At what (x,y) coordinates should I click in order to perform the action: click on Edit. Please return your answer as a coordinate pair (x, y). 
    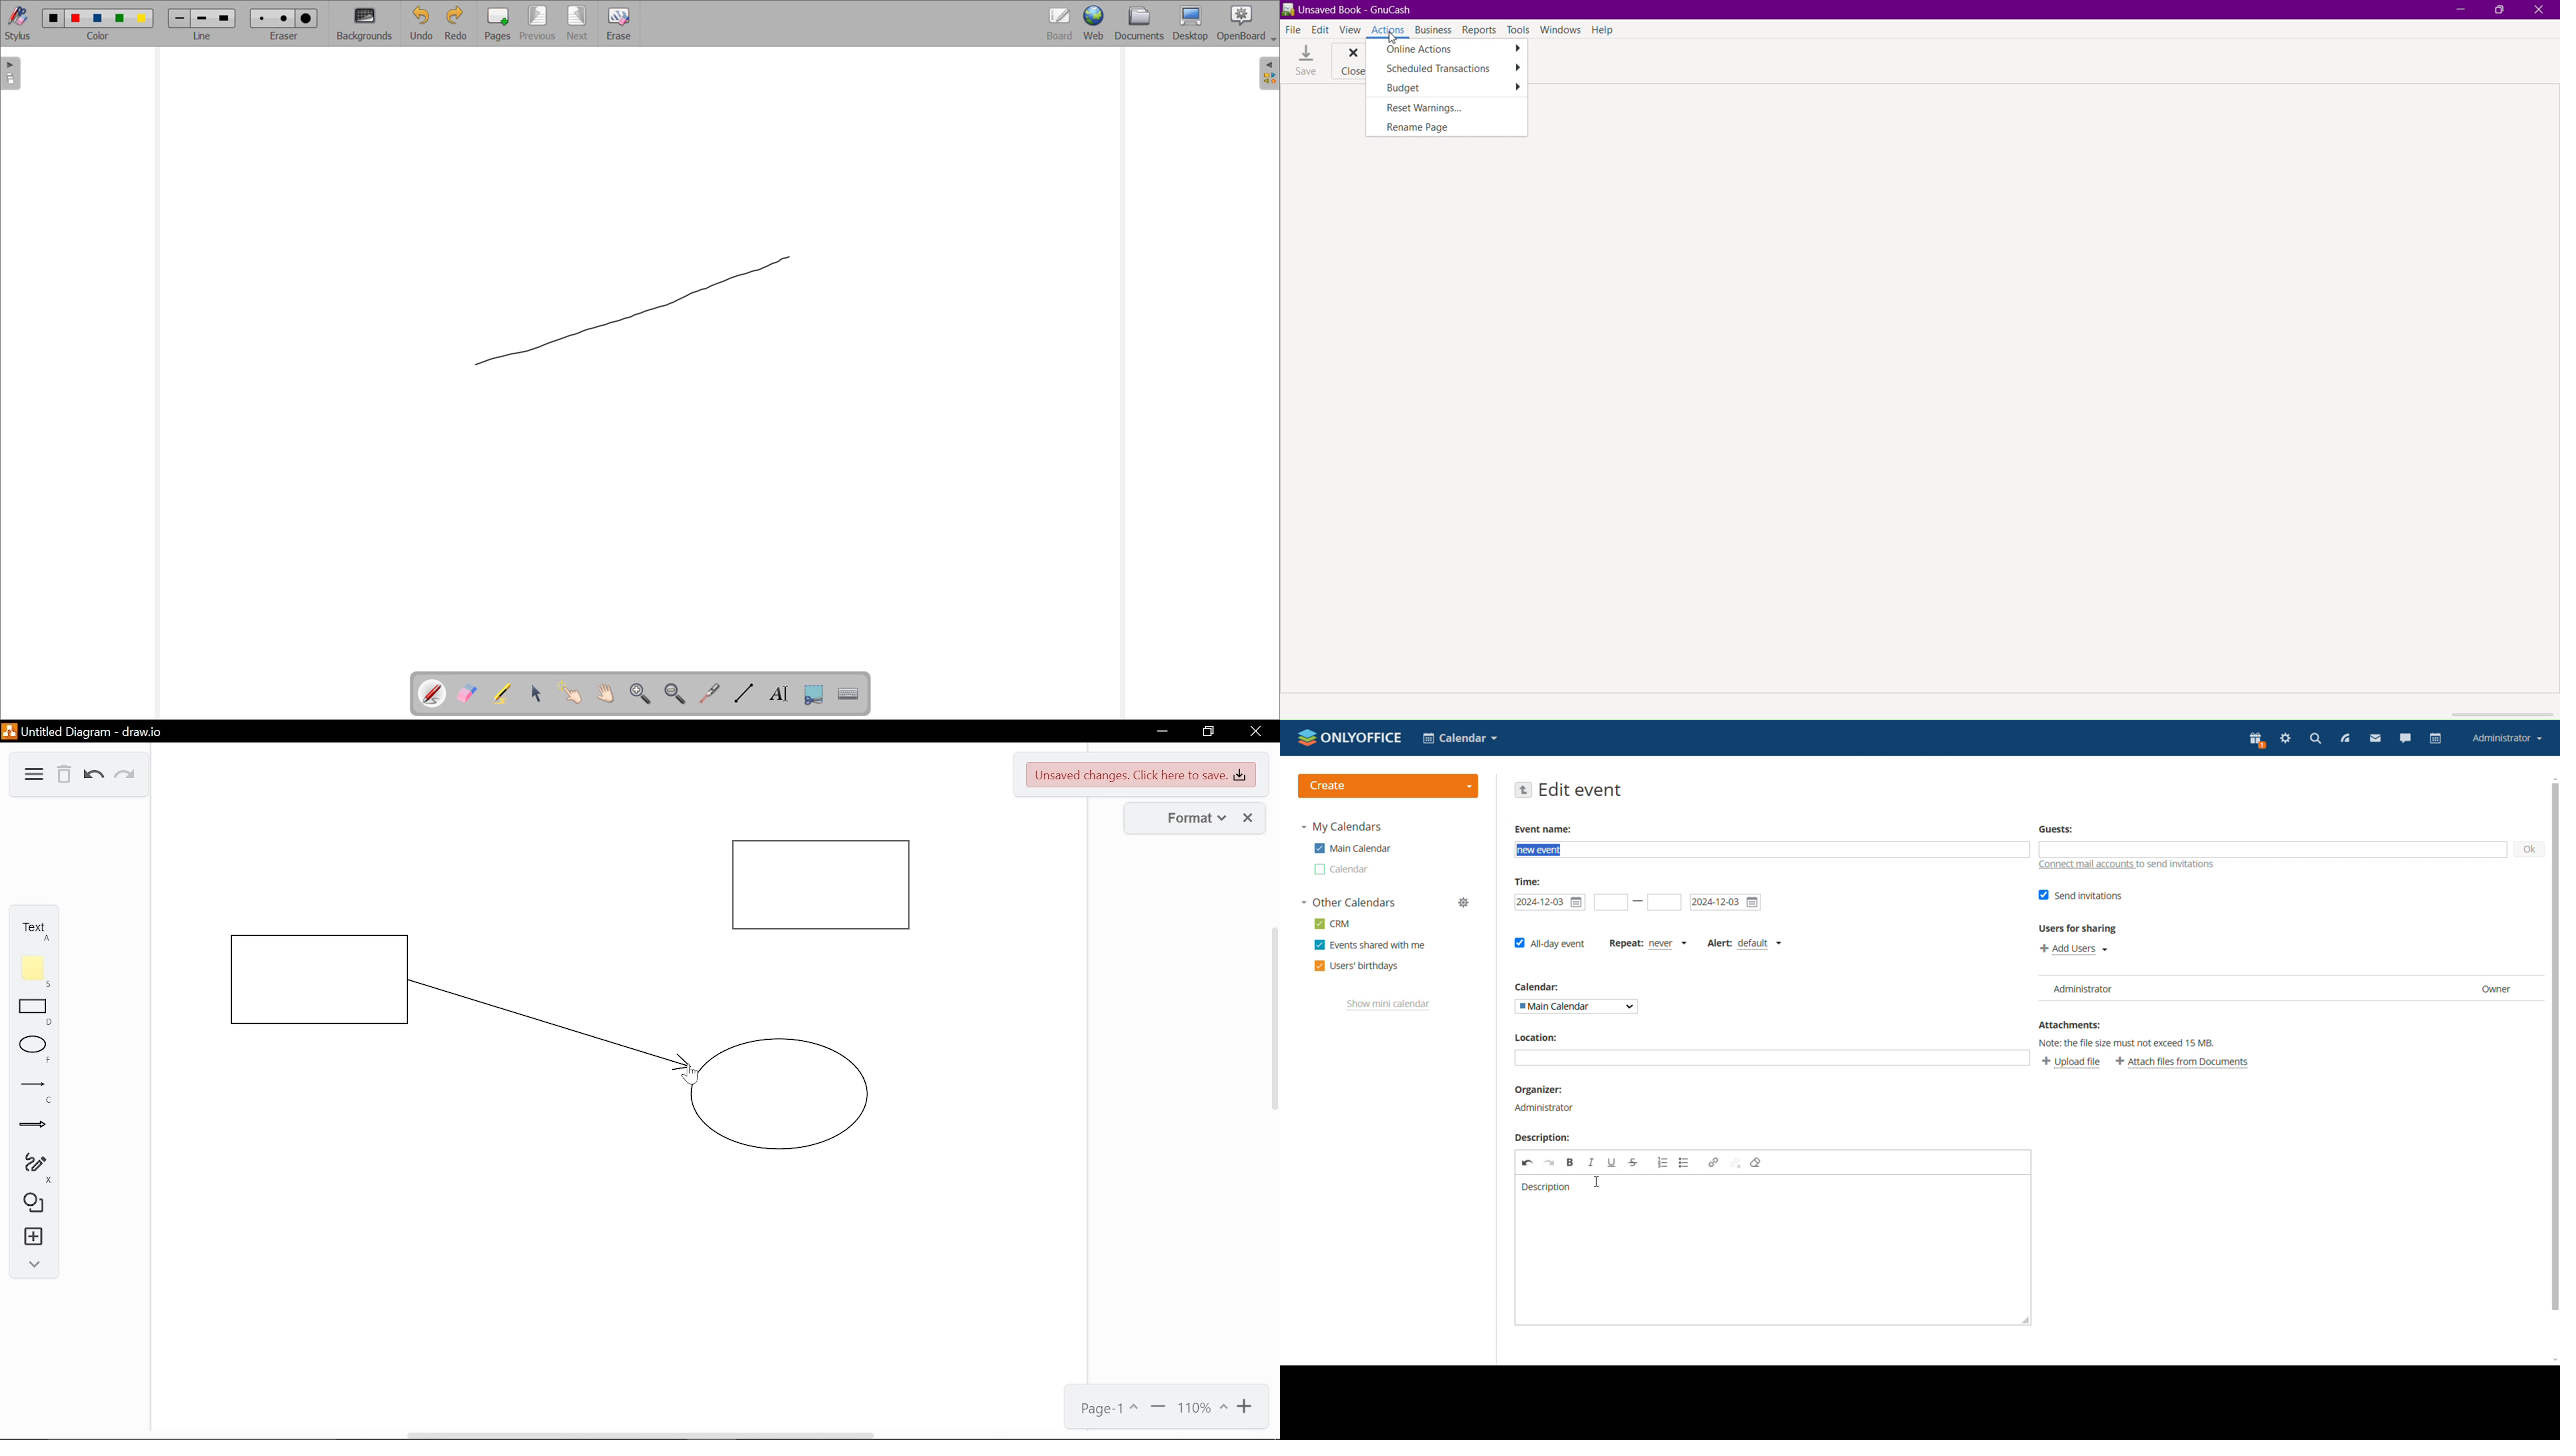
    Looking at the image, I should click on (1323, 29).